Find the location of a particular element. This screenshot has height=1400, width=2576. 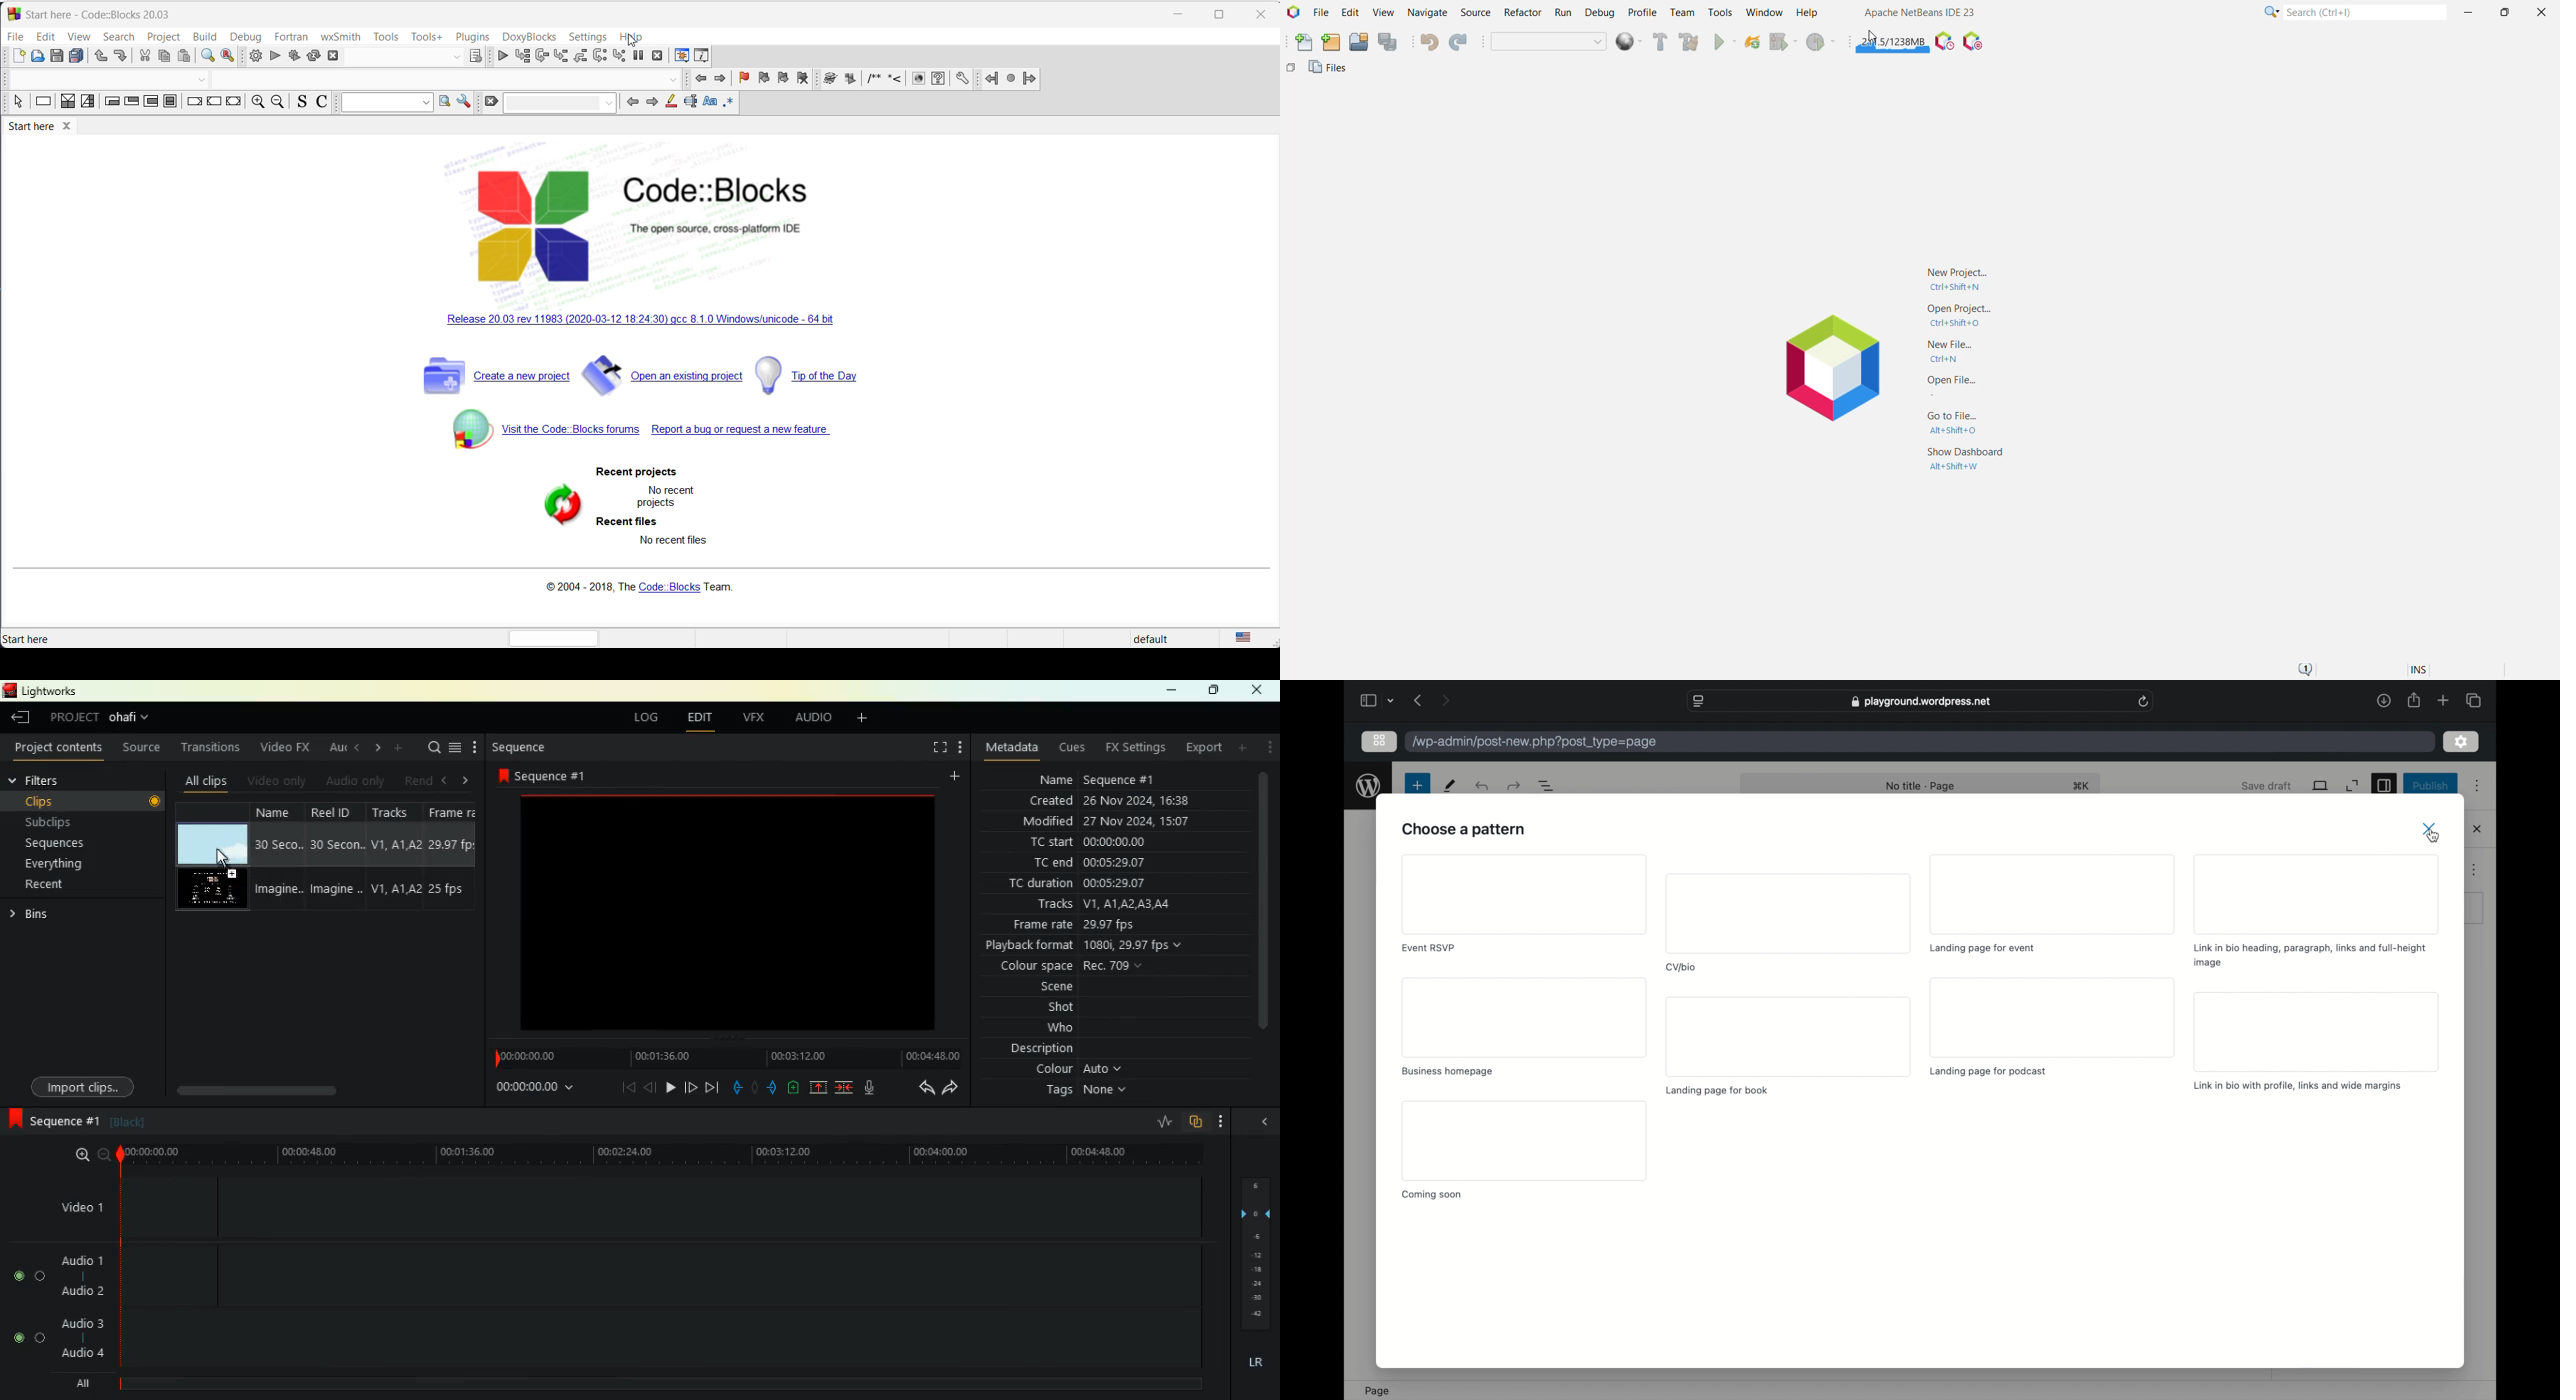

remove bookmark is located at coordinates (805, 79).